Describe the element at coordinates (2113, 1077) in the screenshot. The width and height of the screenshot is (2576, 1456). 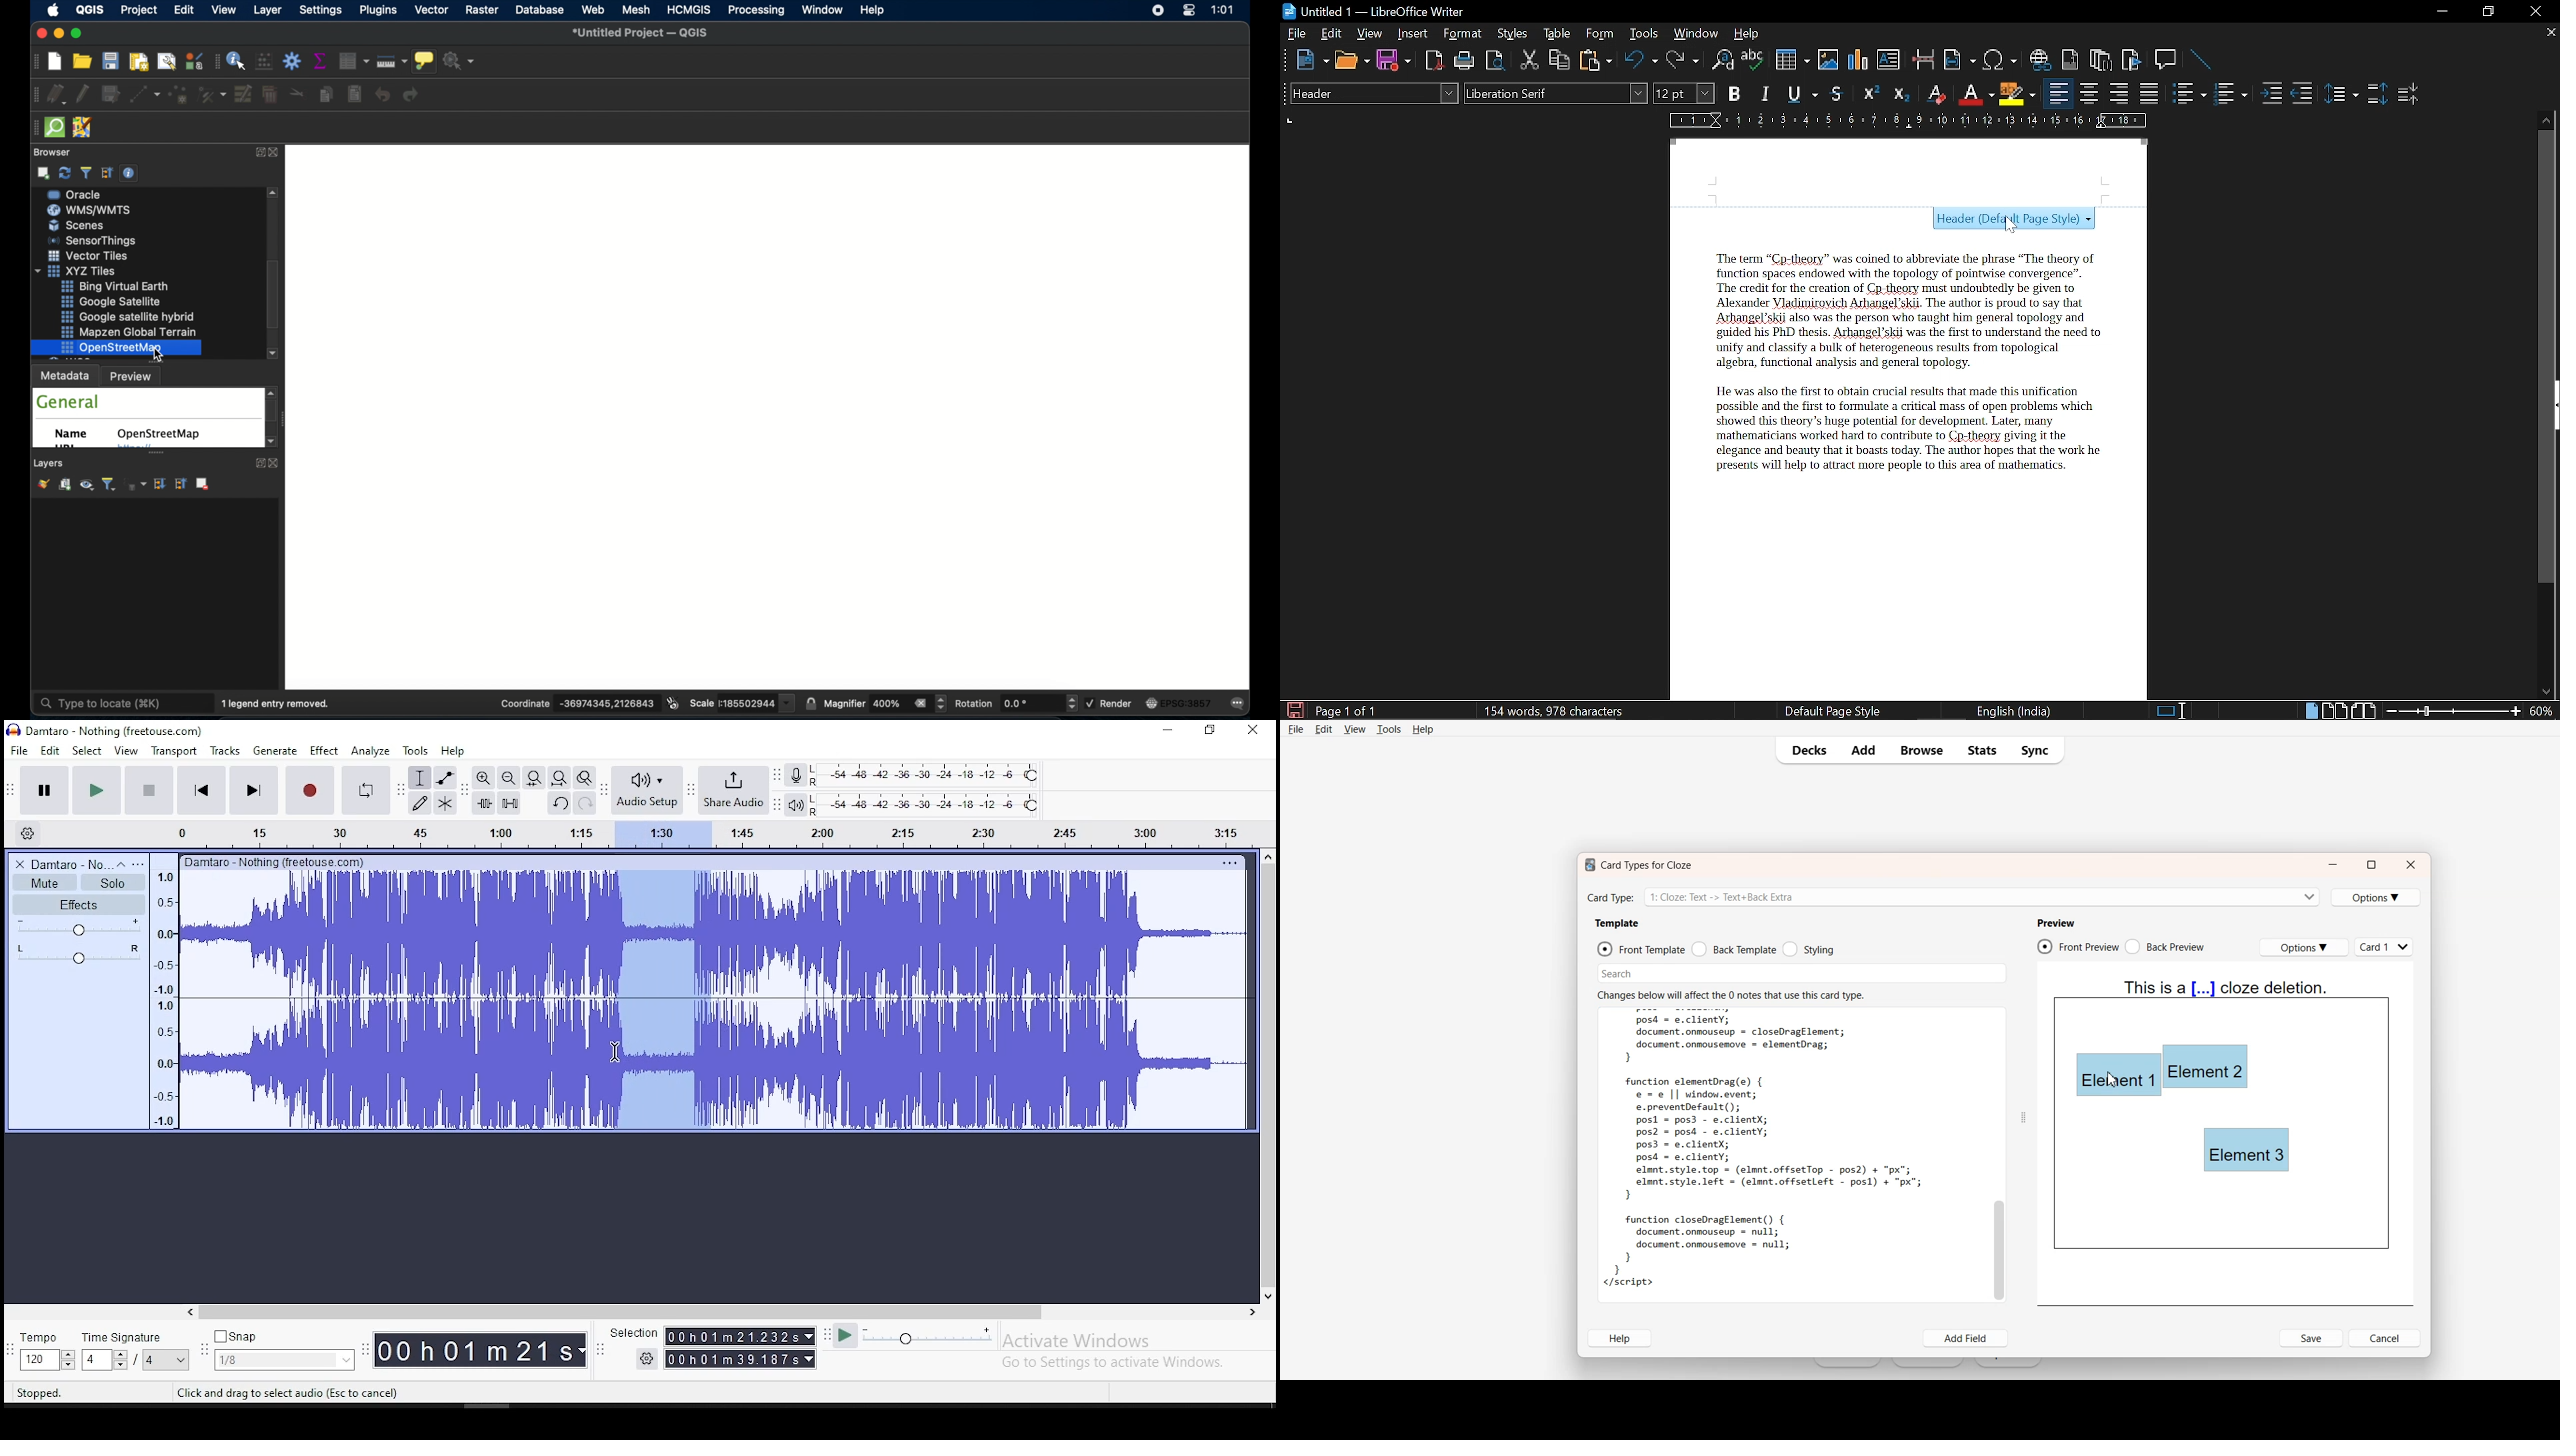
I see `Element 1` at that location.